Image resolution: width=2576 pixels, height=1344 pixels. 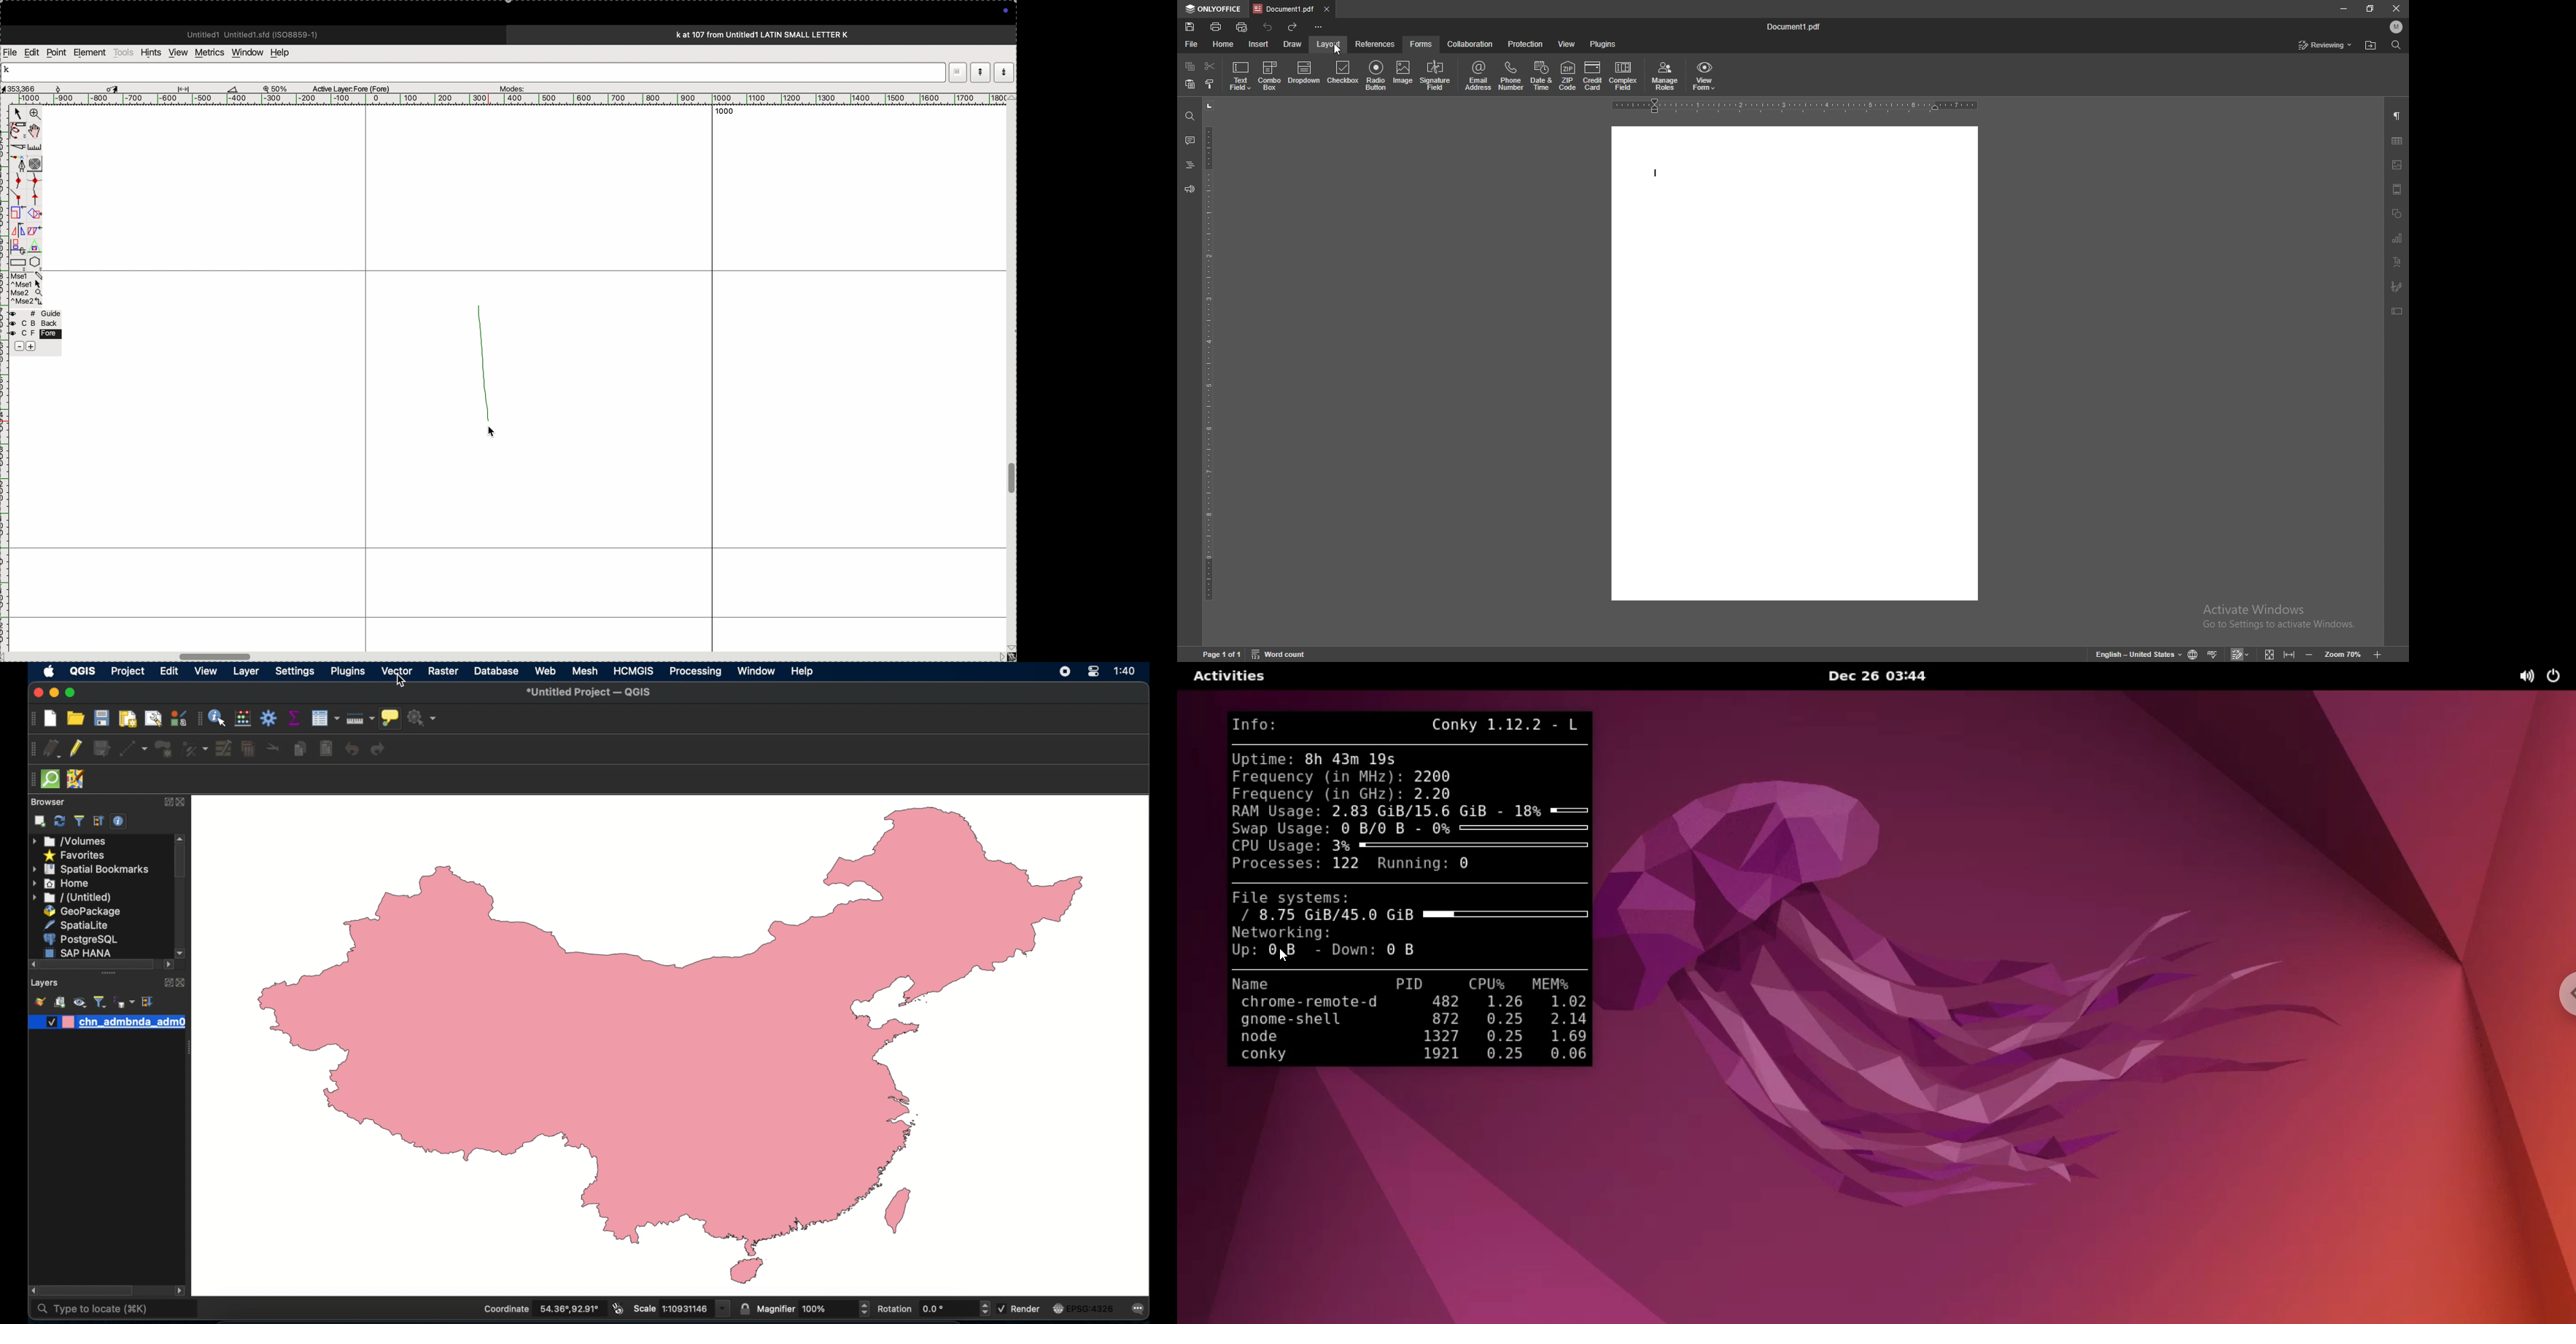 I want to click on close, so click(x=37, y=693).